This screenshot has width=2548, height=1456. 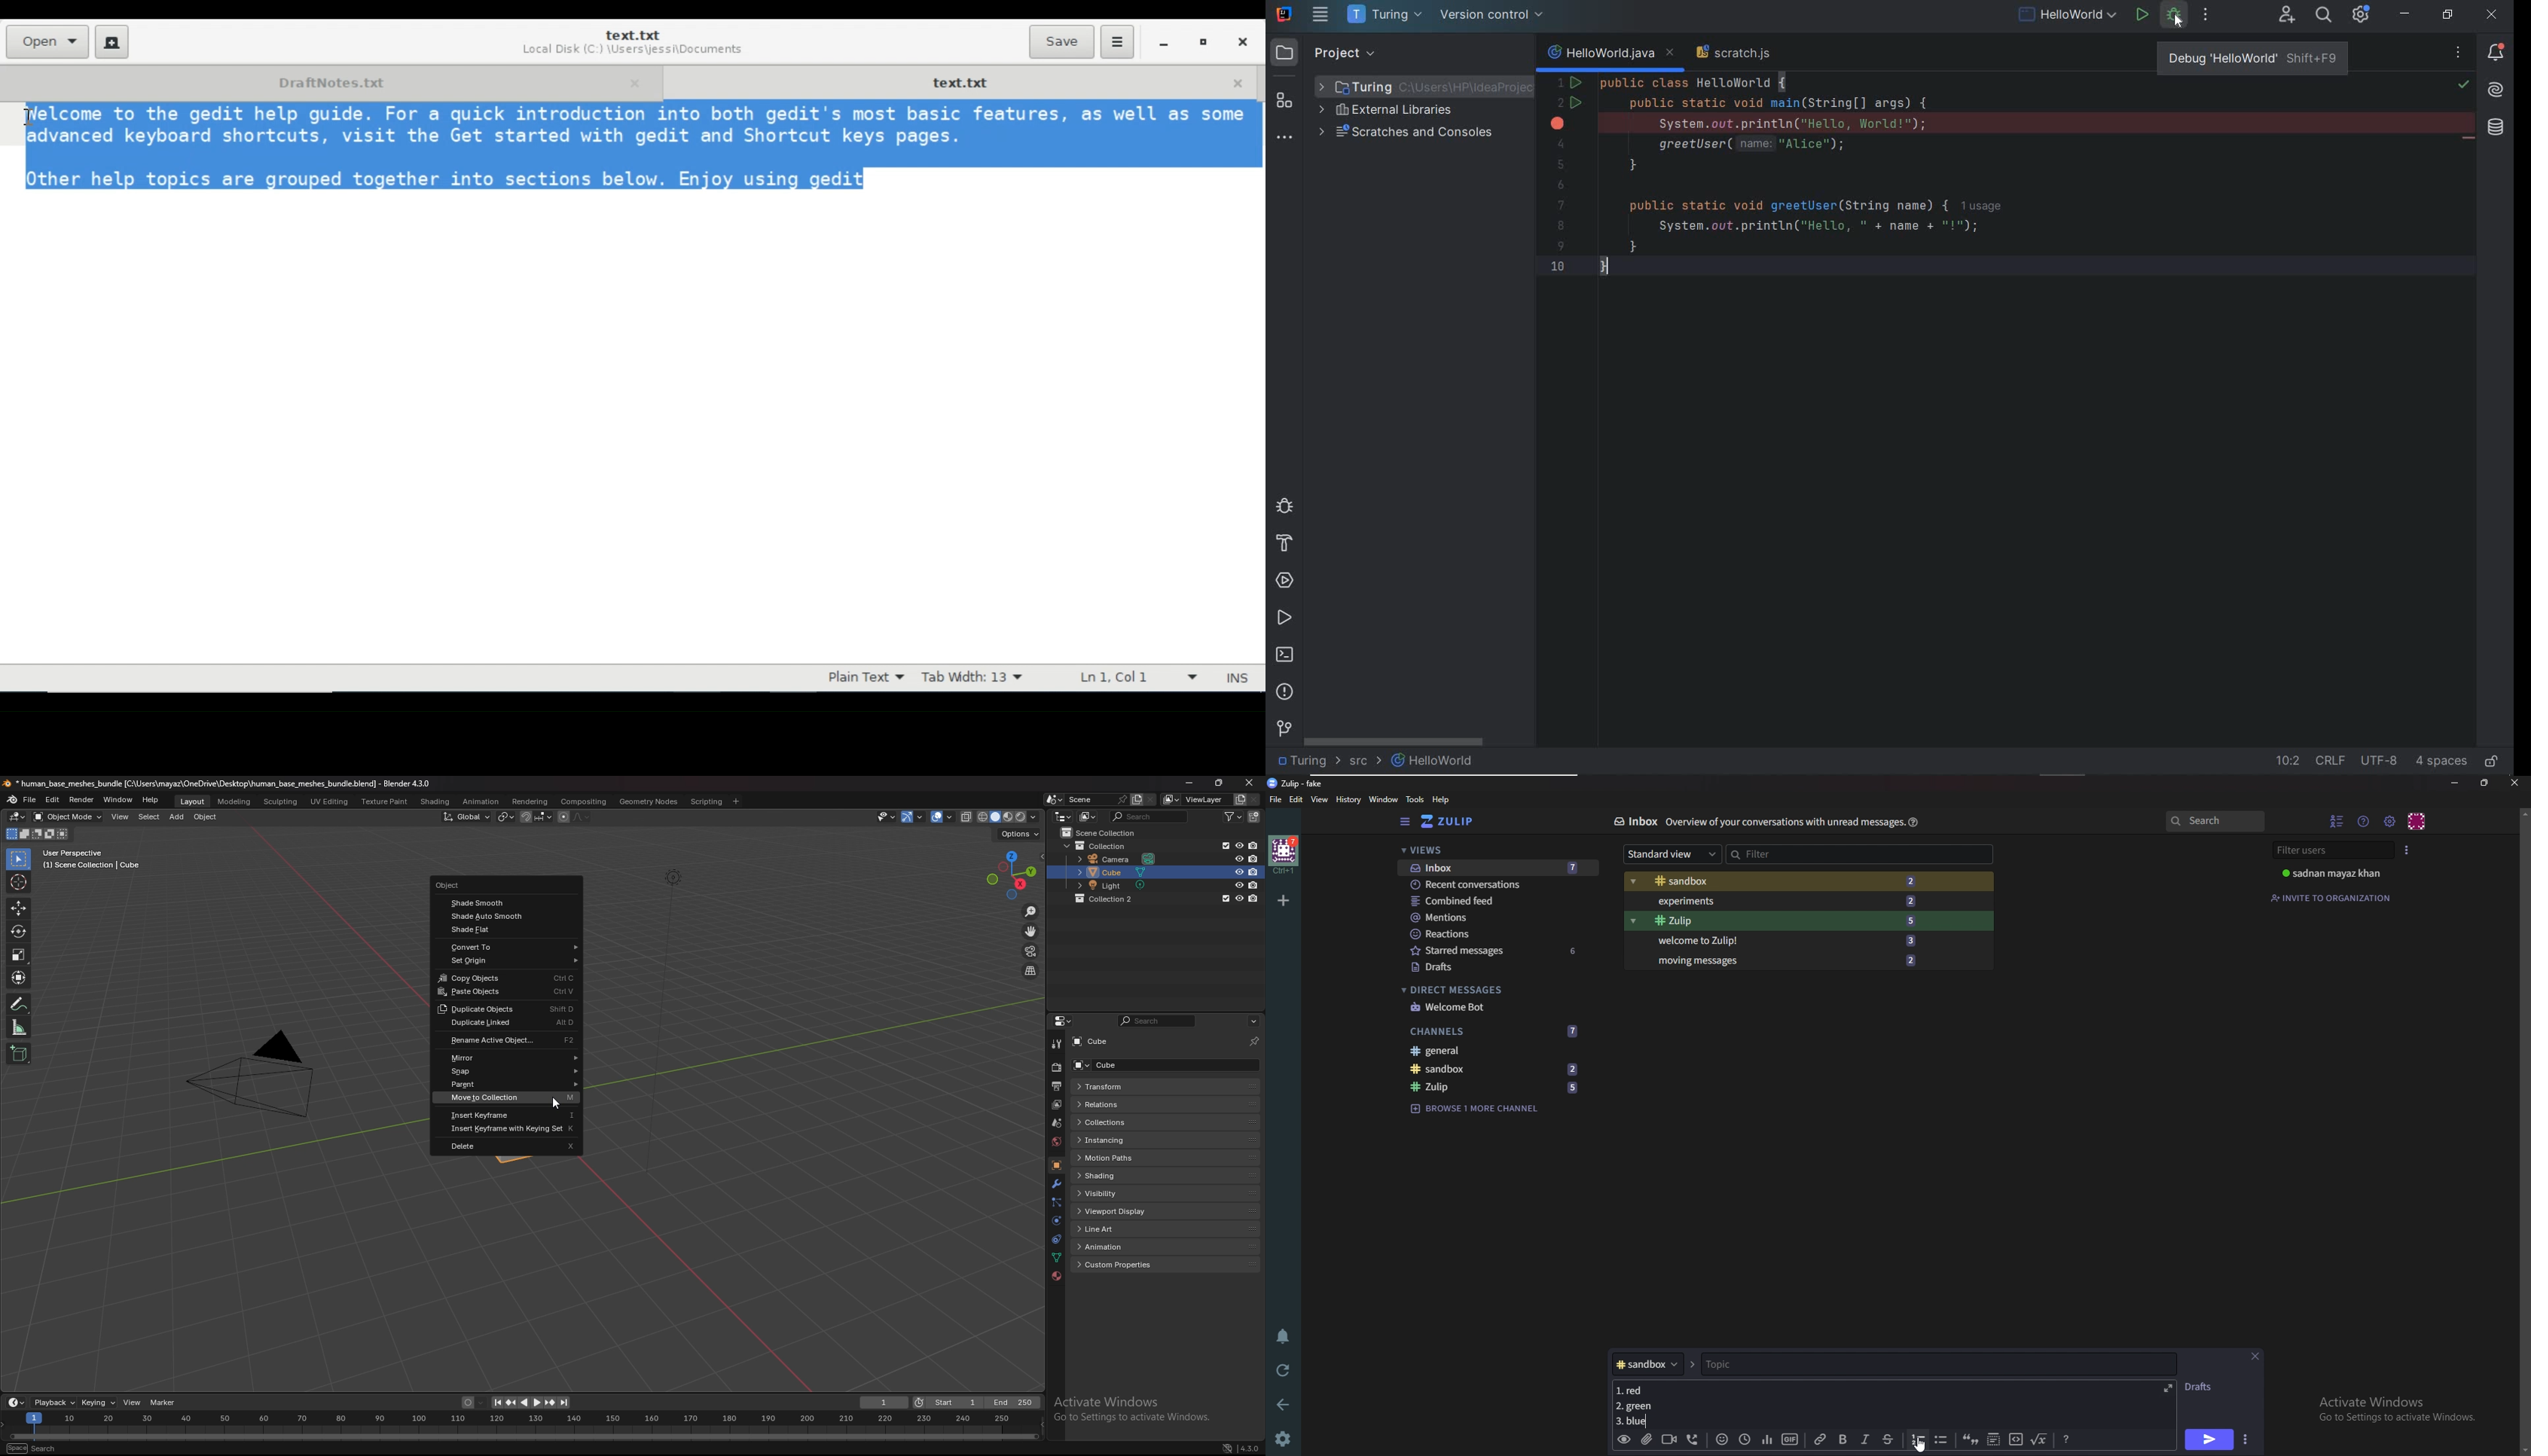 I want to click on minimize, so click(x=1189, y=782).